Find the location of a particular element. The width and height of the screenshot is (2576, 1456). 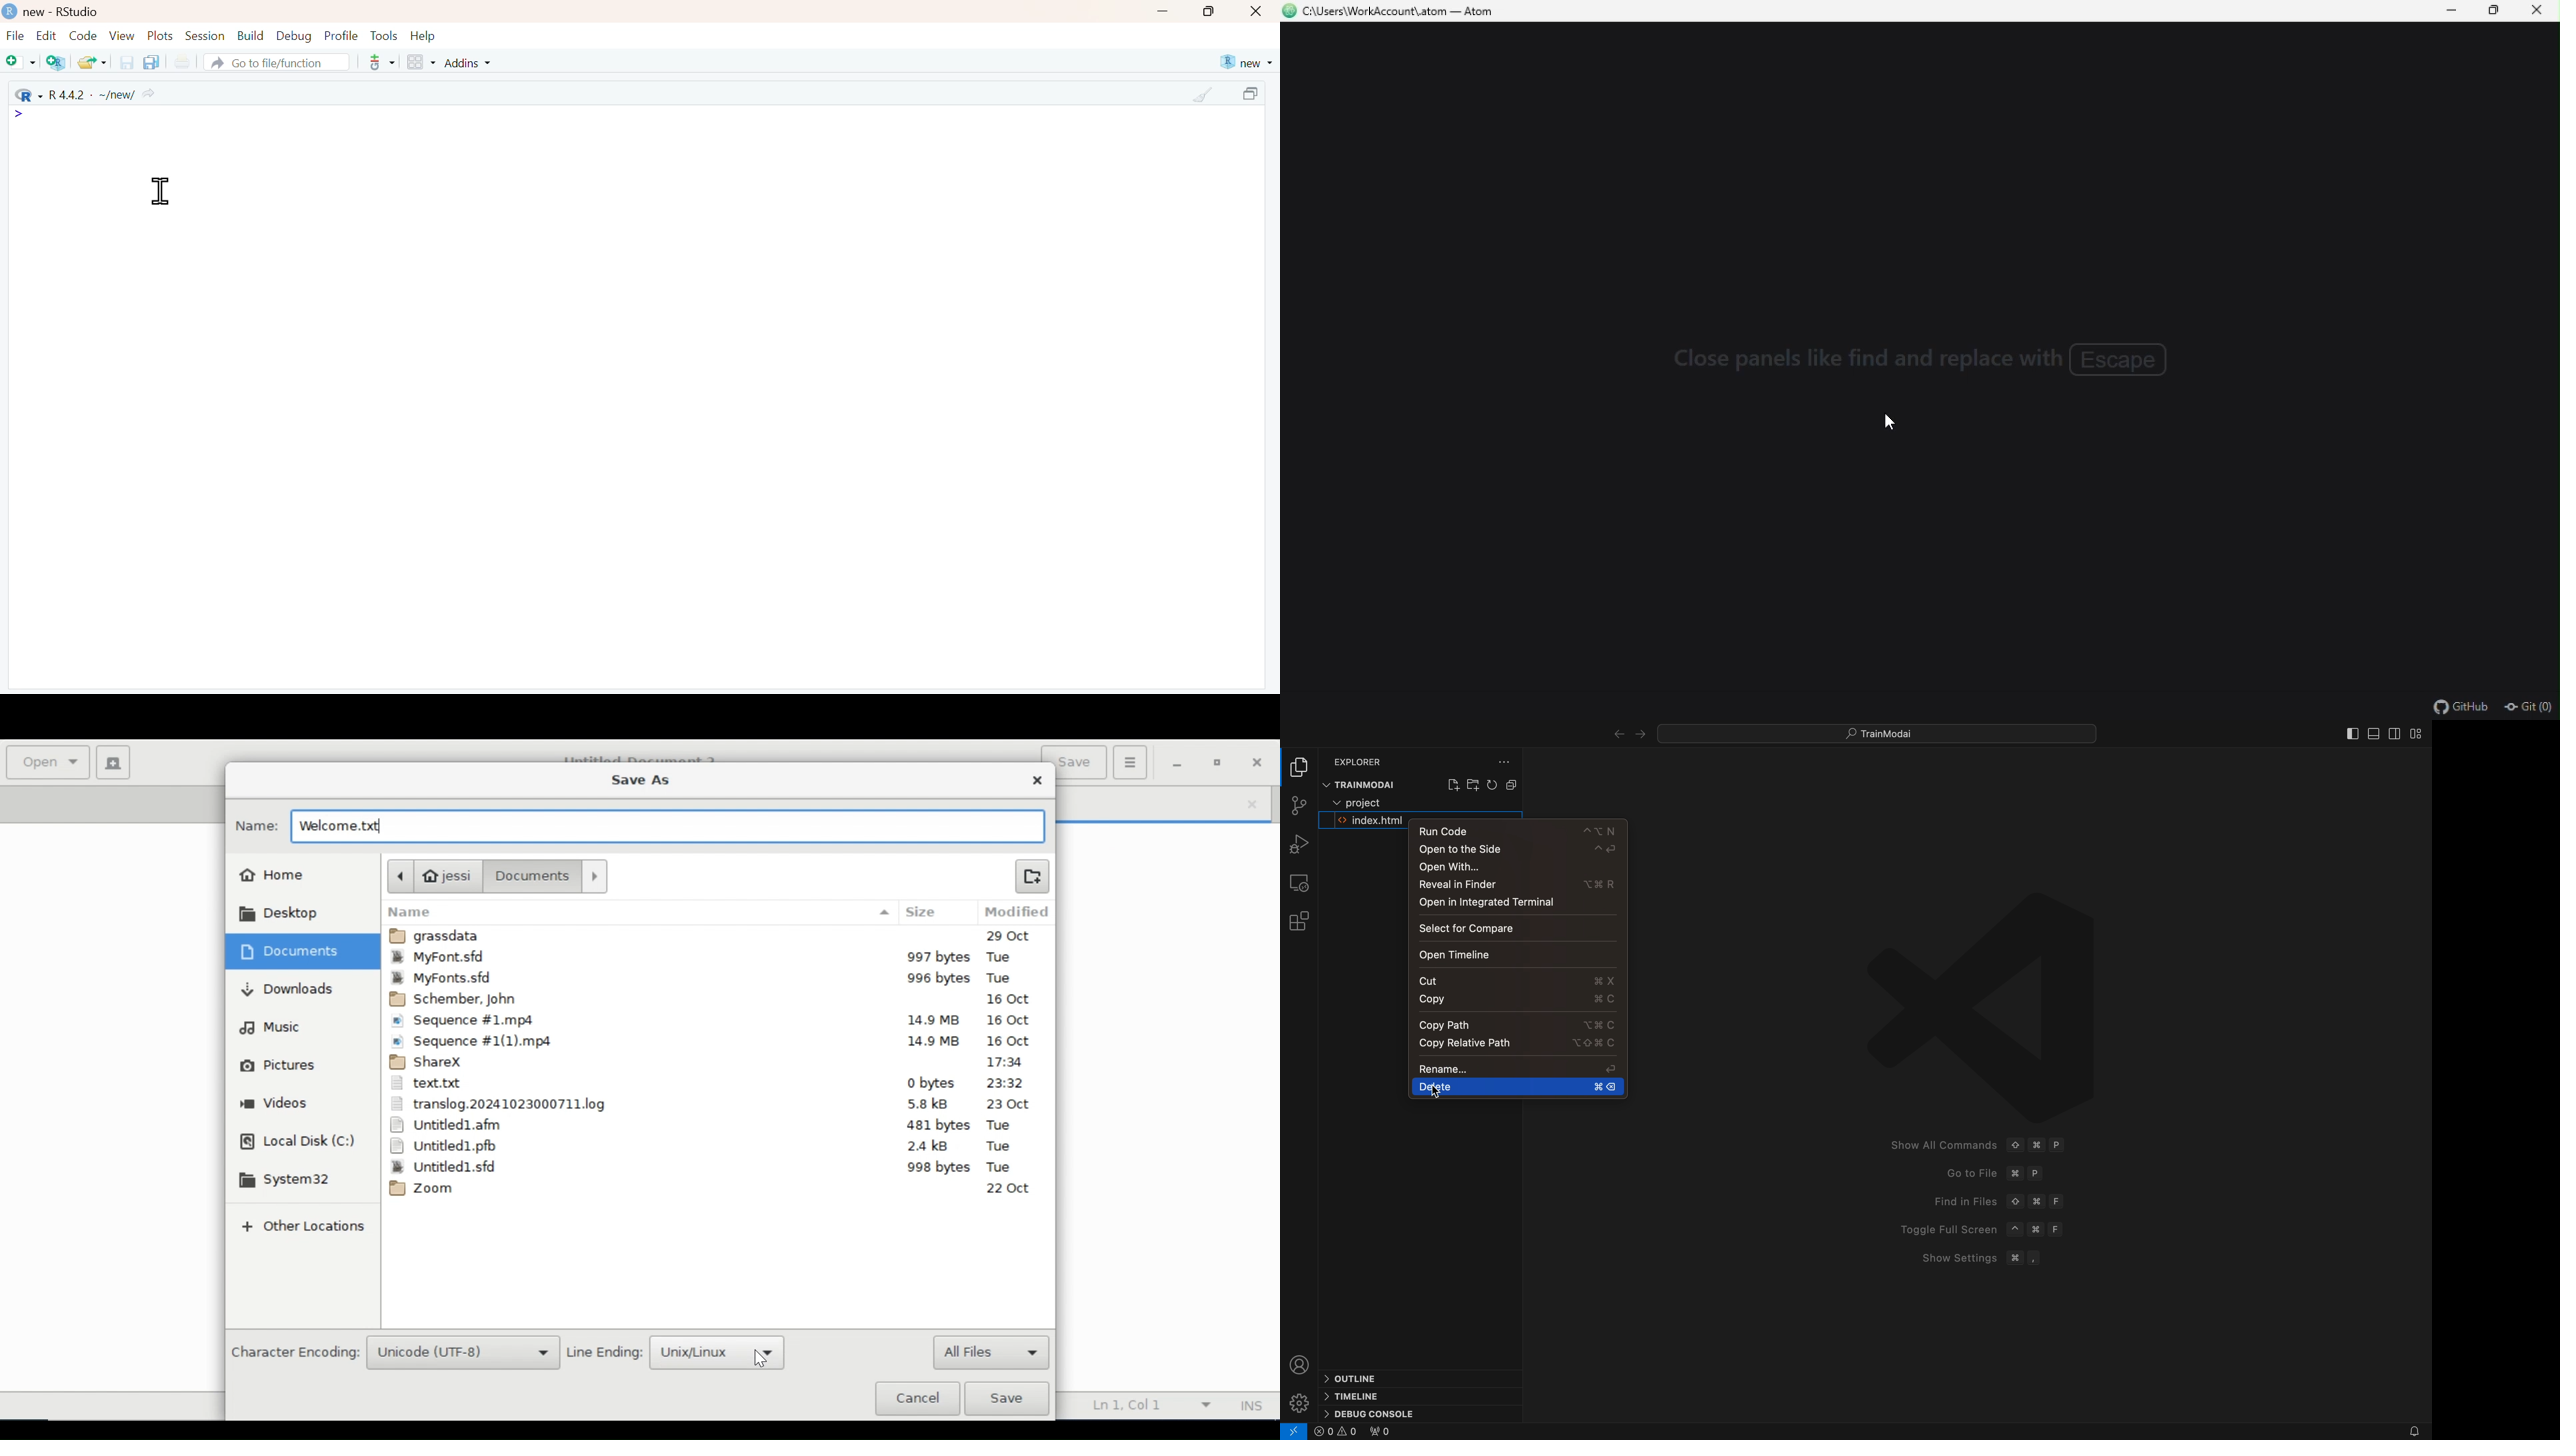

Tools is located at coordinates (386, 36).